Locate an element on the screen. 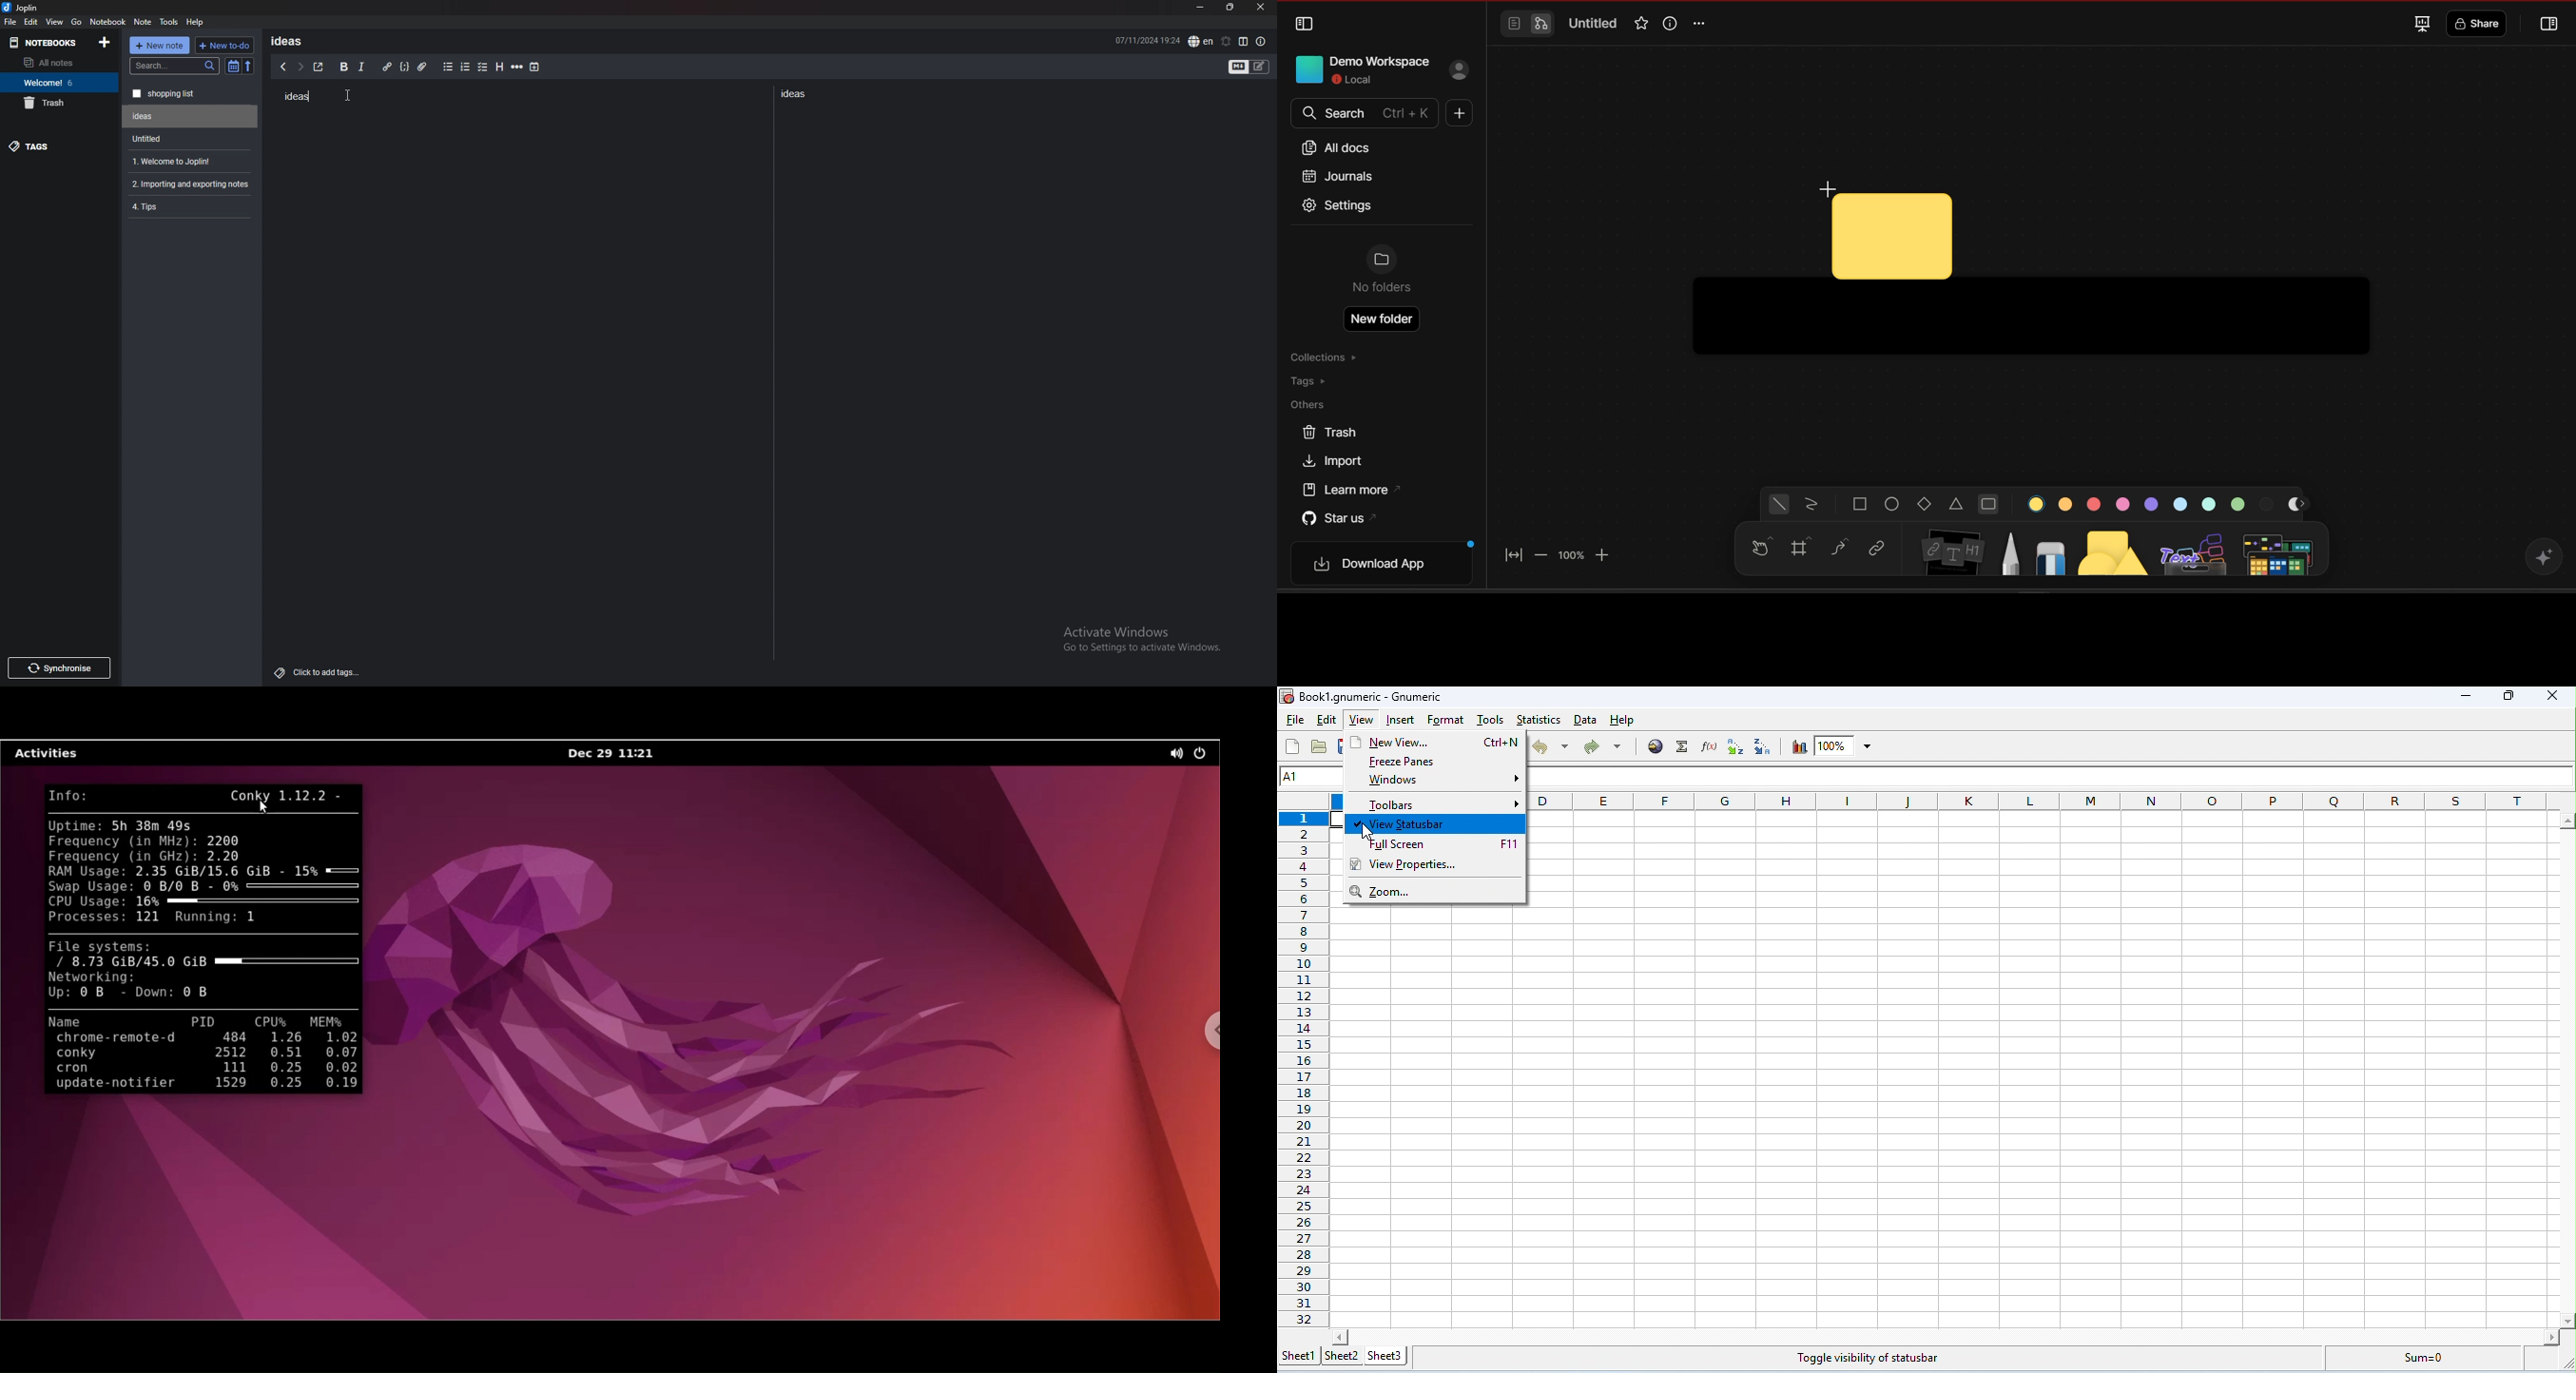  ideas is located at coordinates (291, 41).